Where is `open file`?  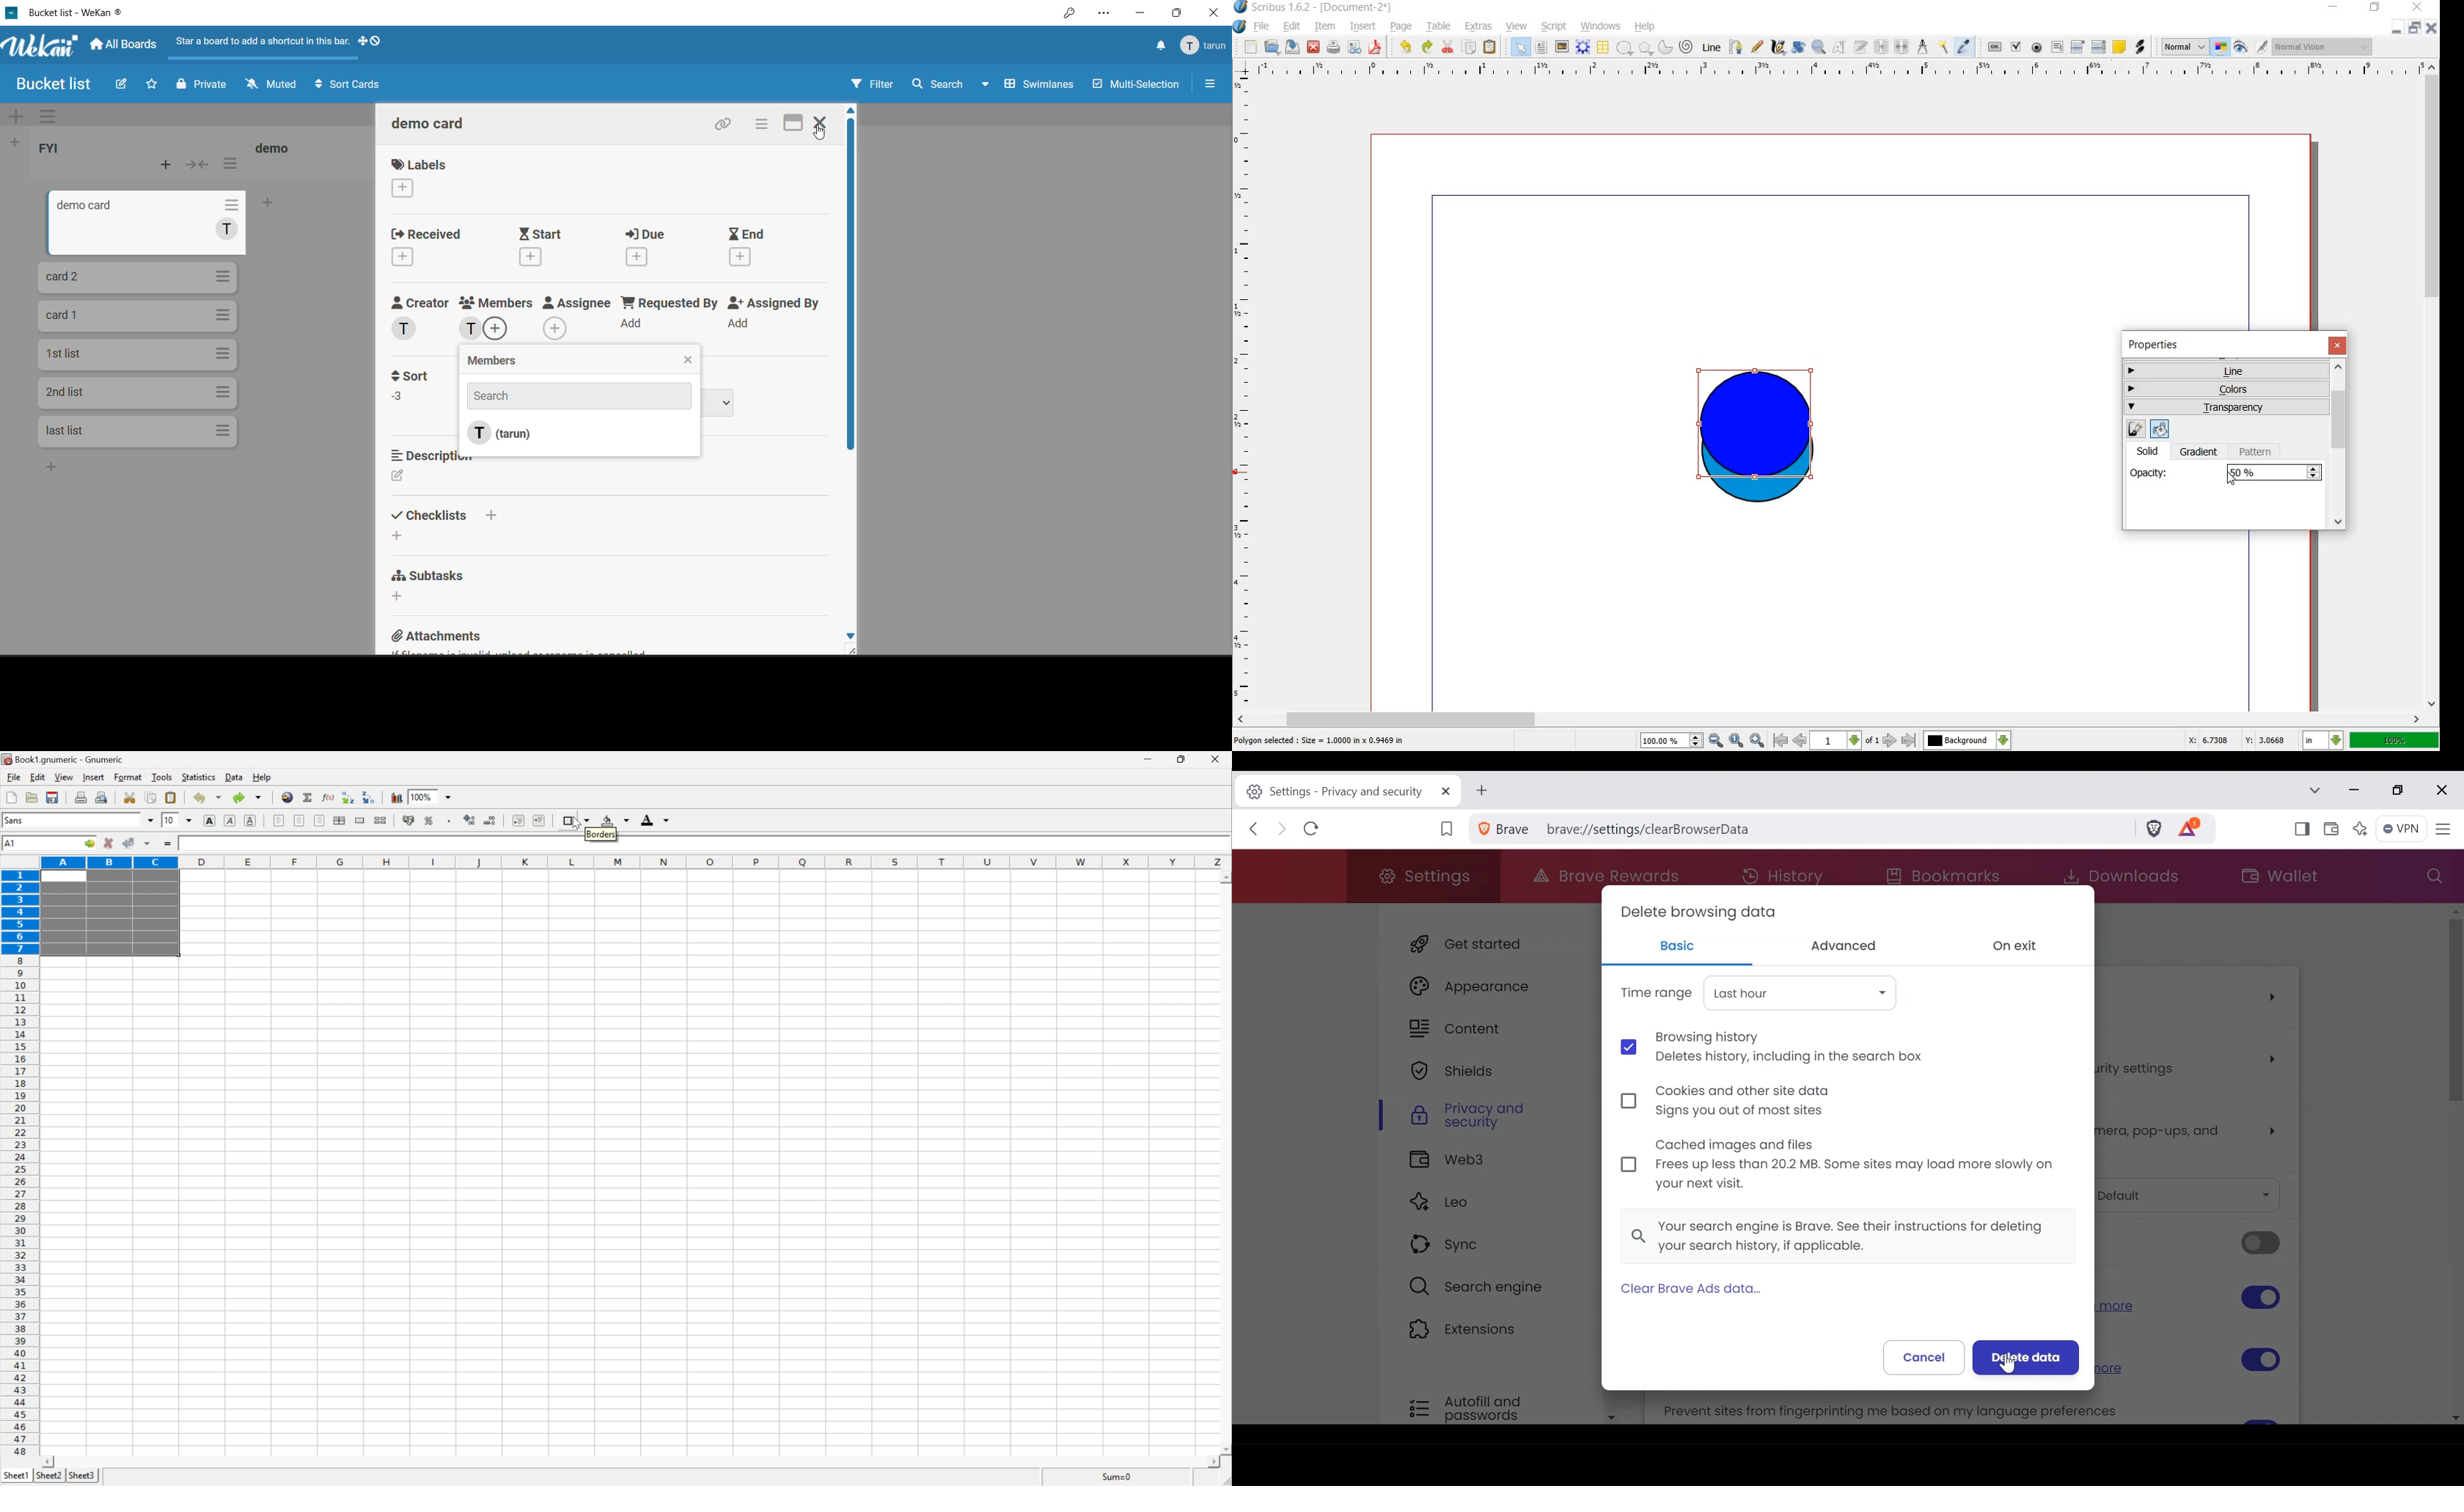 open file is located at coordinates (33, 796).